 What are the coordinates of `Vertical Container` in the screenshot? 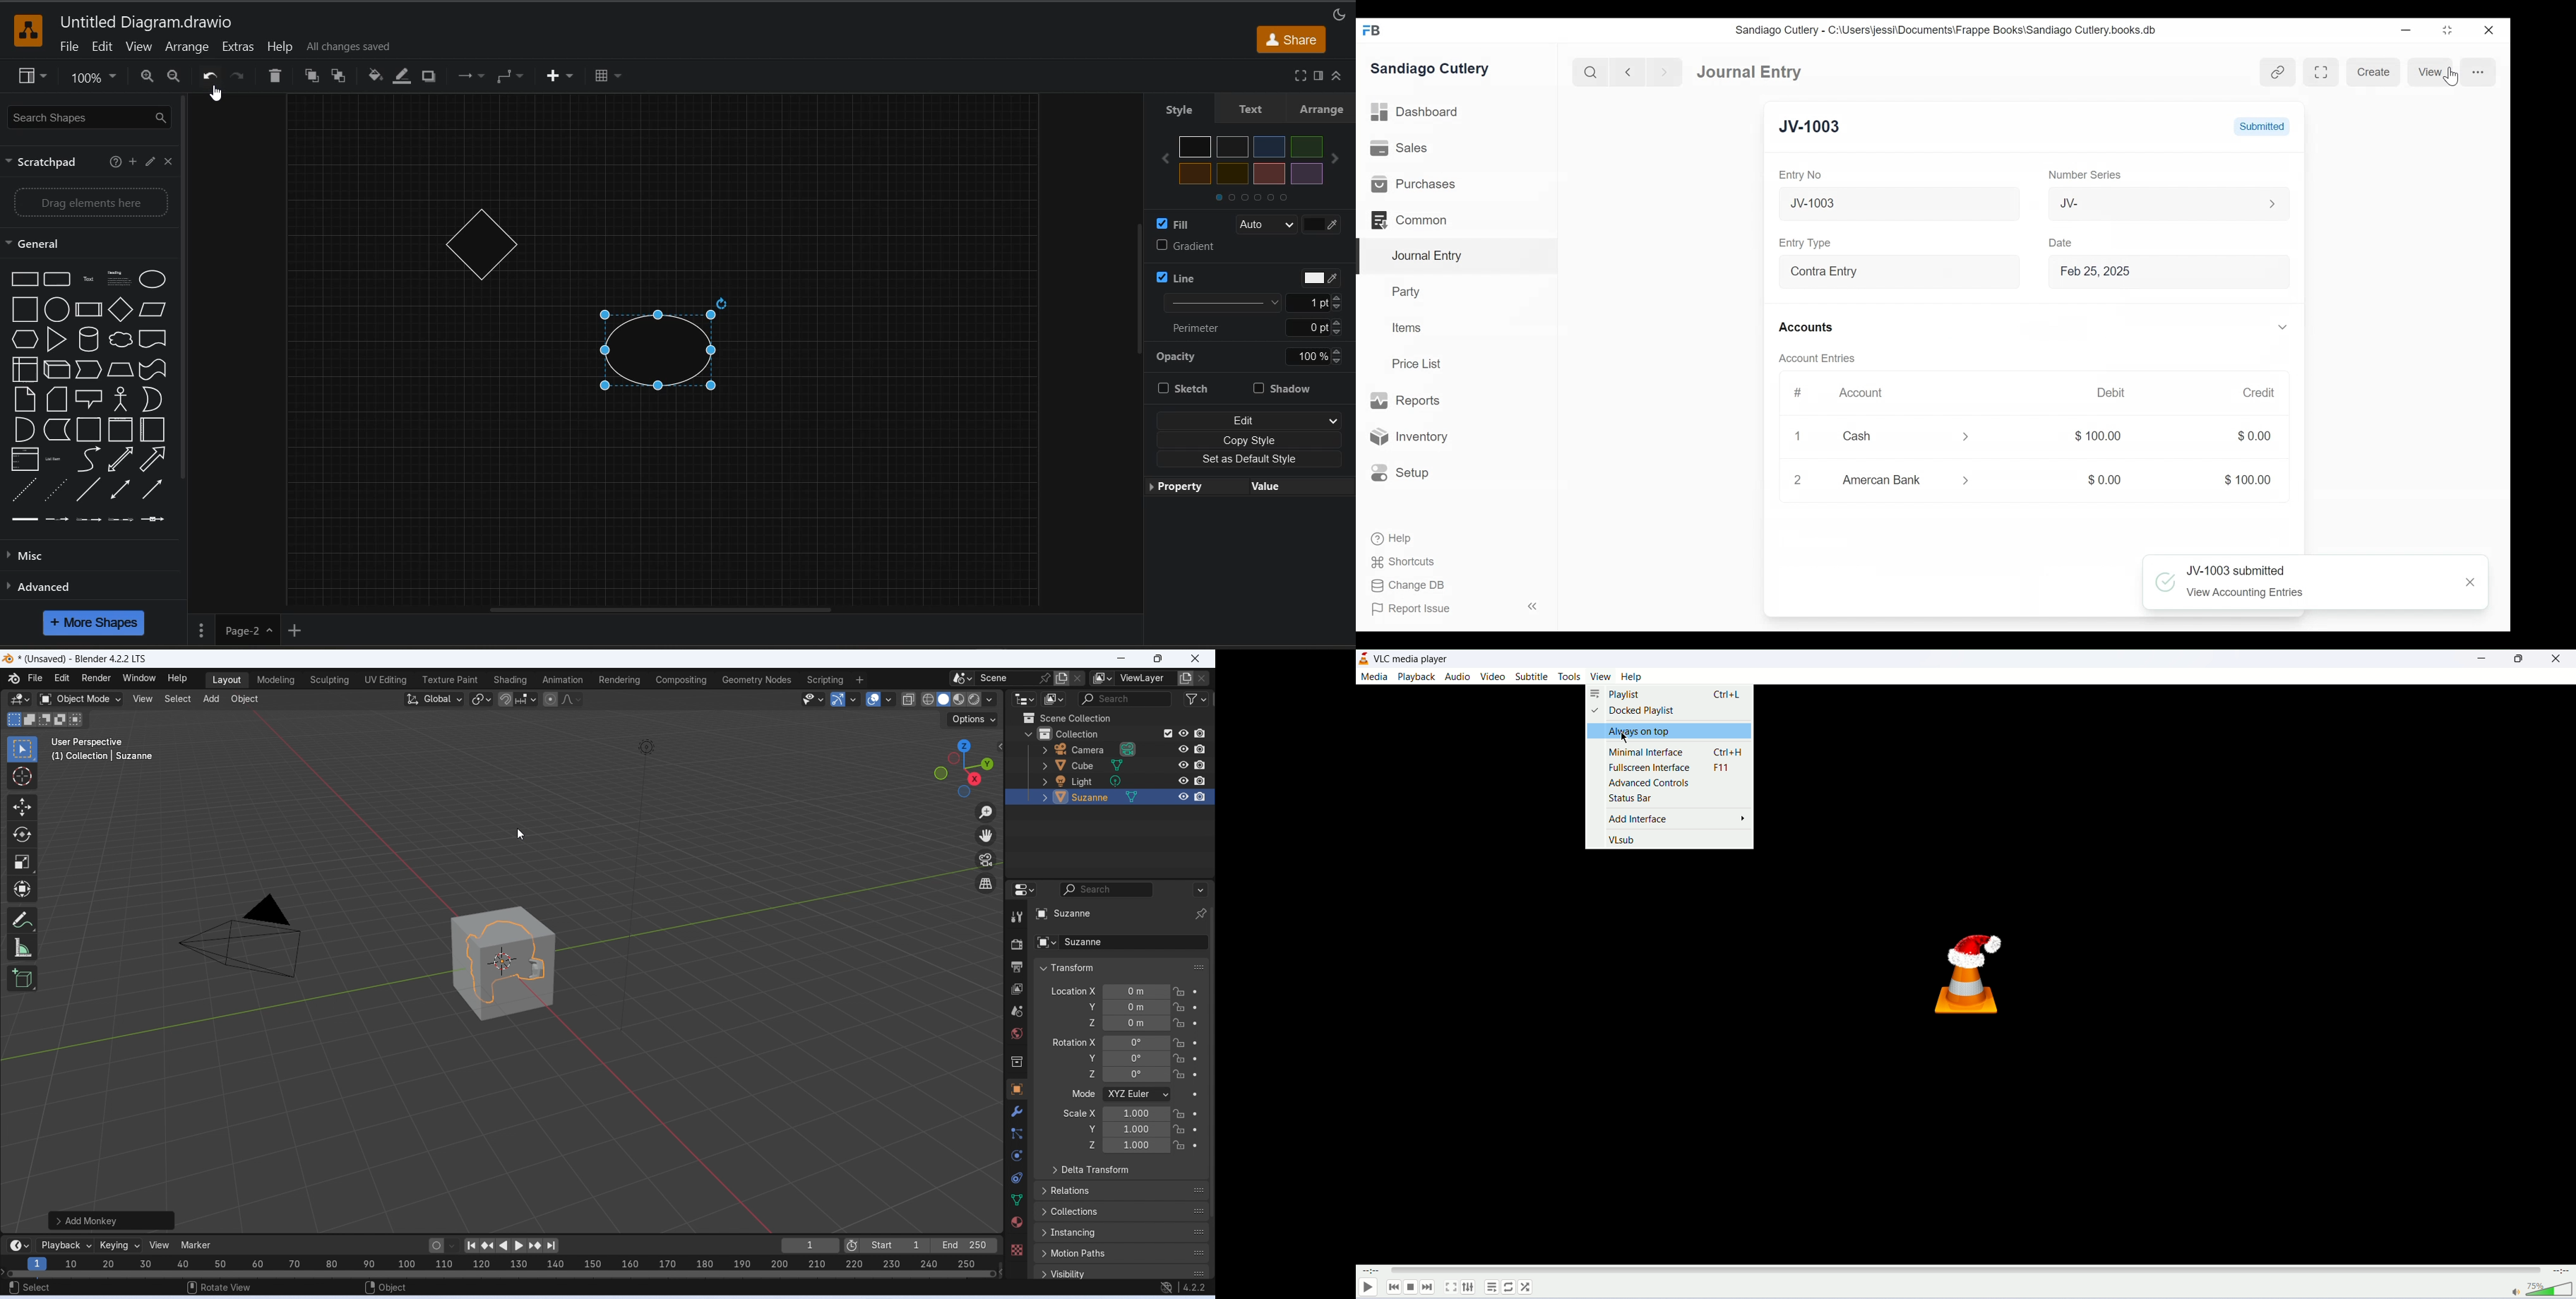 It's located at (120, 430).